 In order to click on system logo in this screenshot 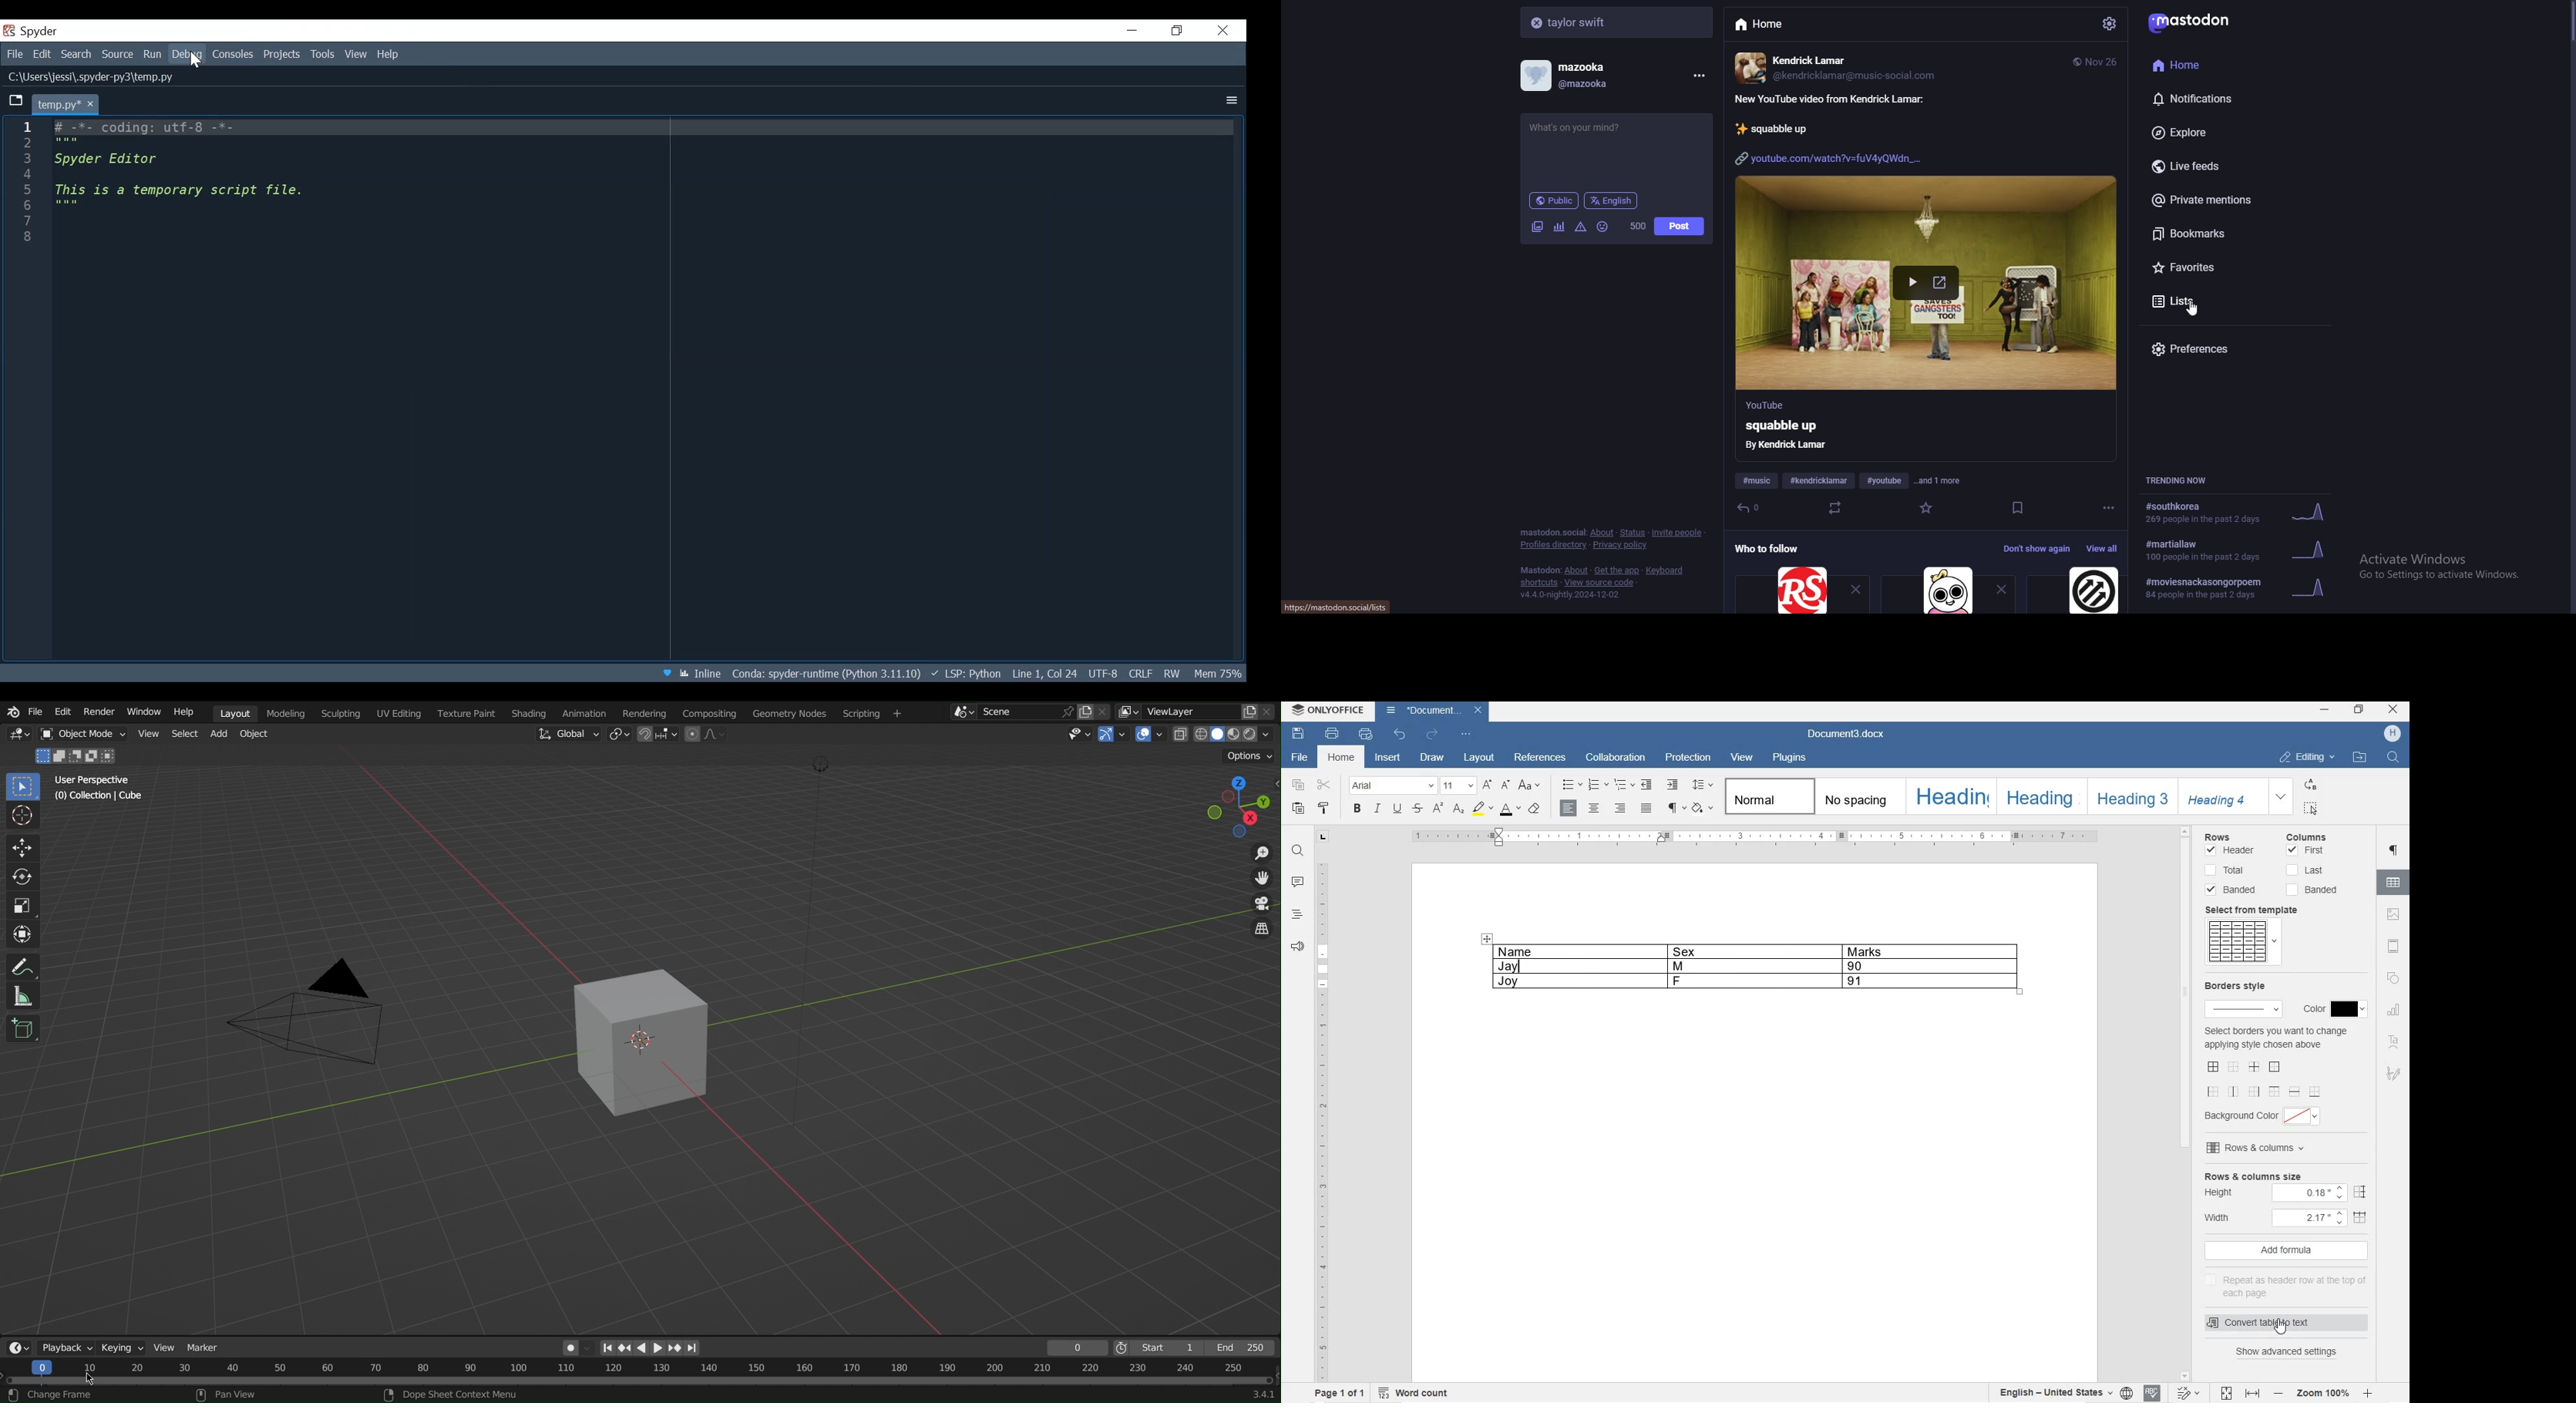, I will do `click(1297, 710)`.